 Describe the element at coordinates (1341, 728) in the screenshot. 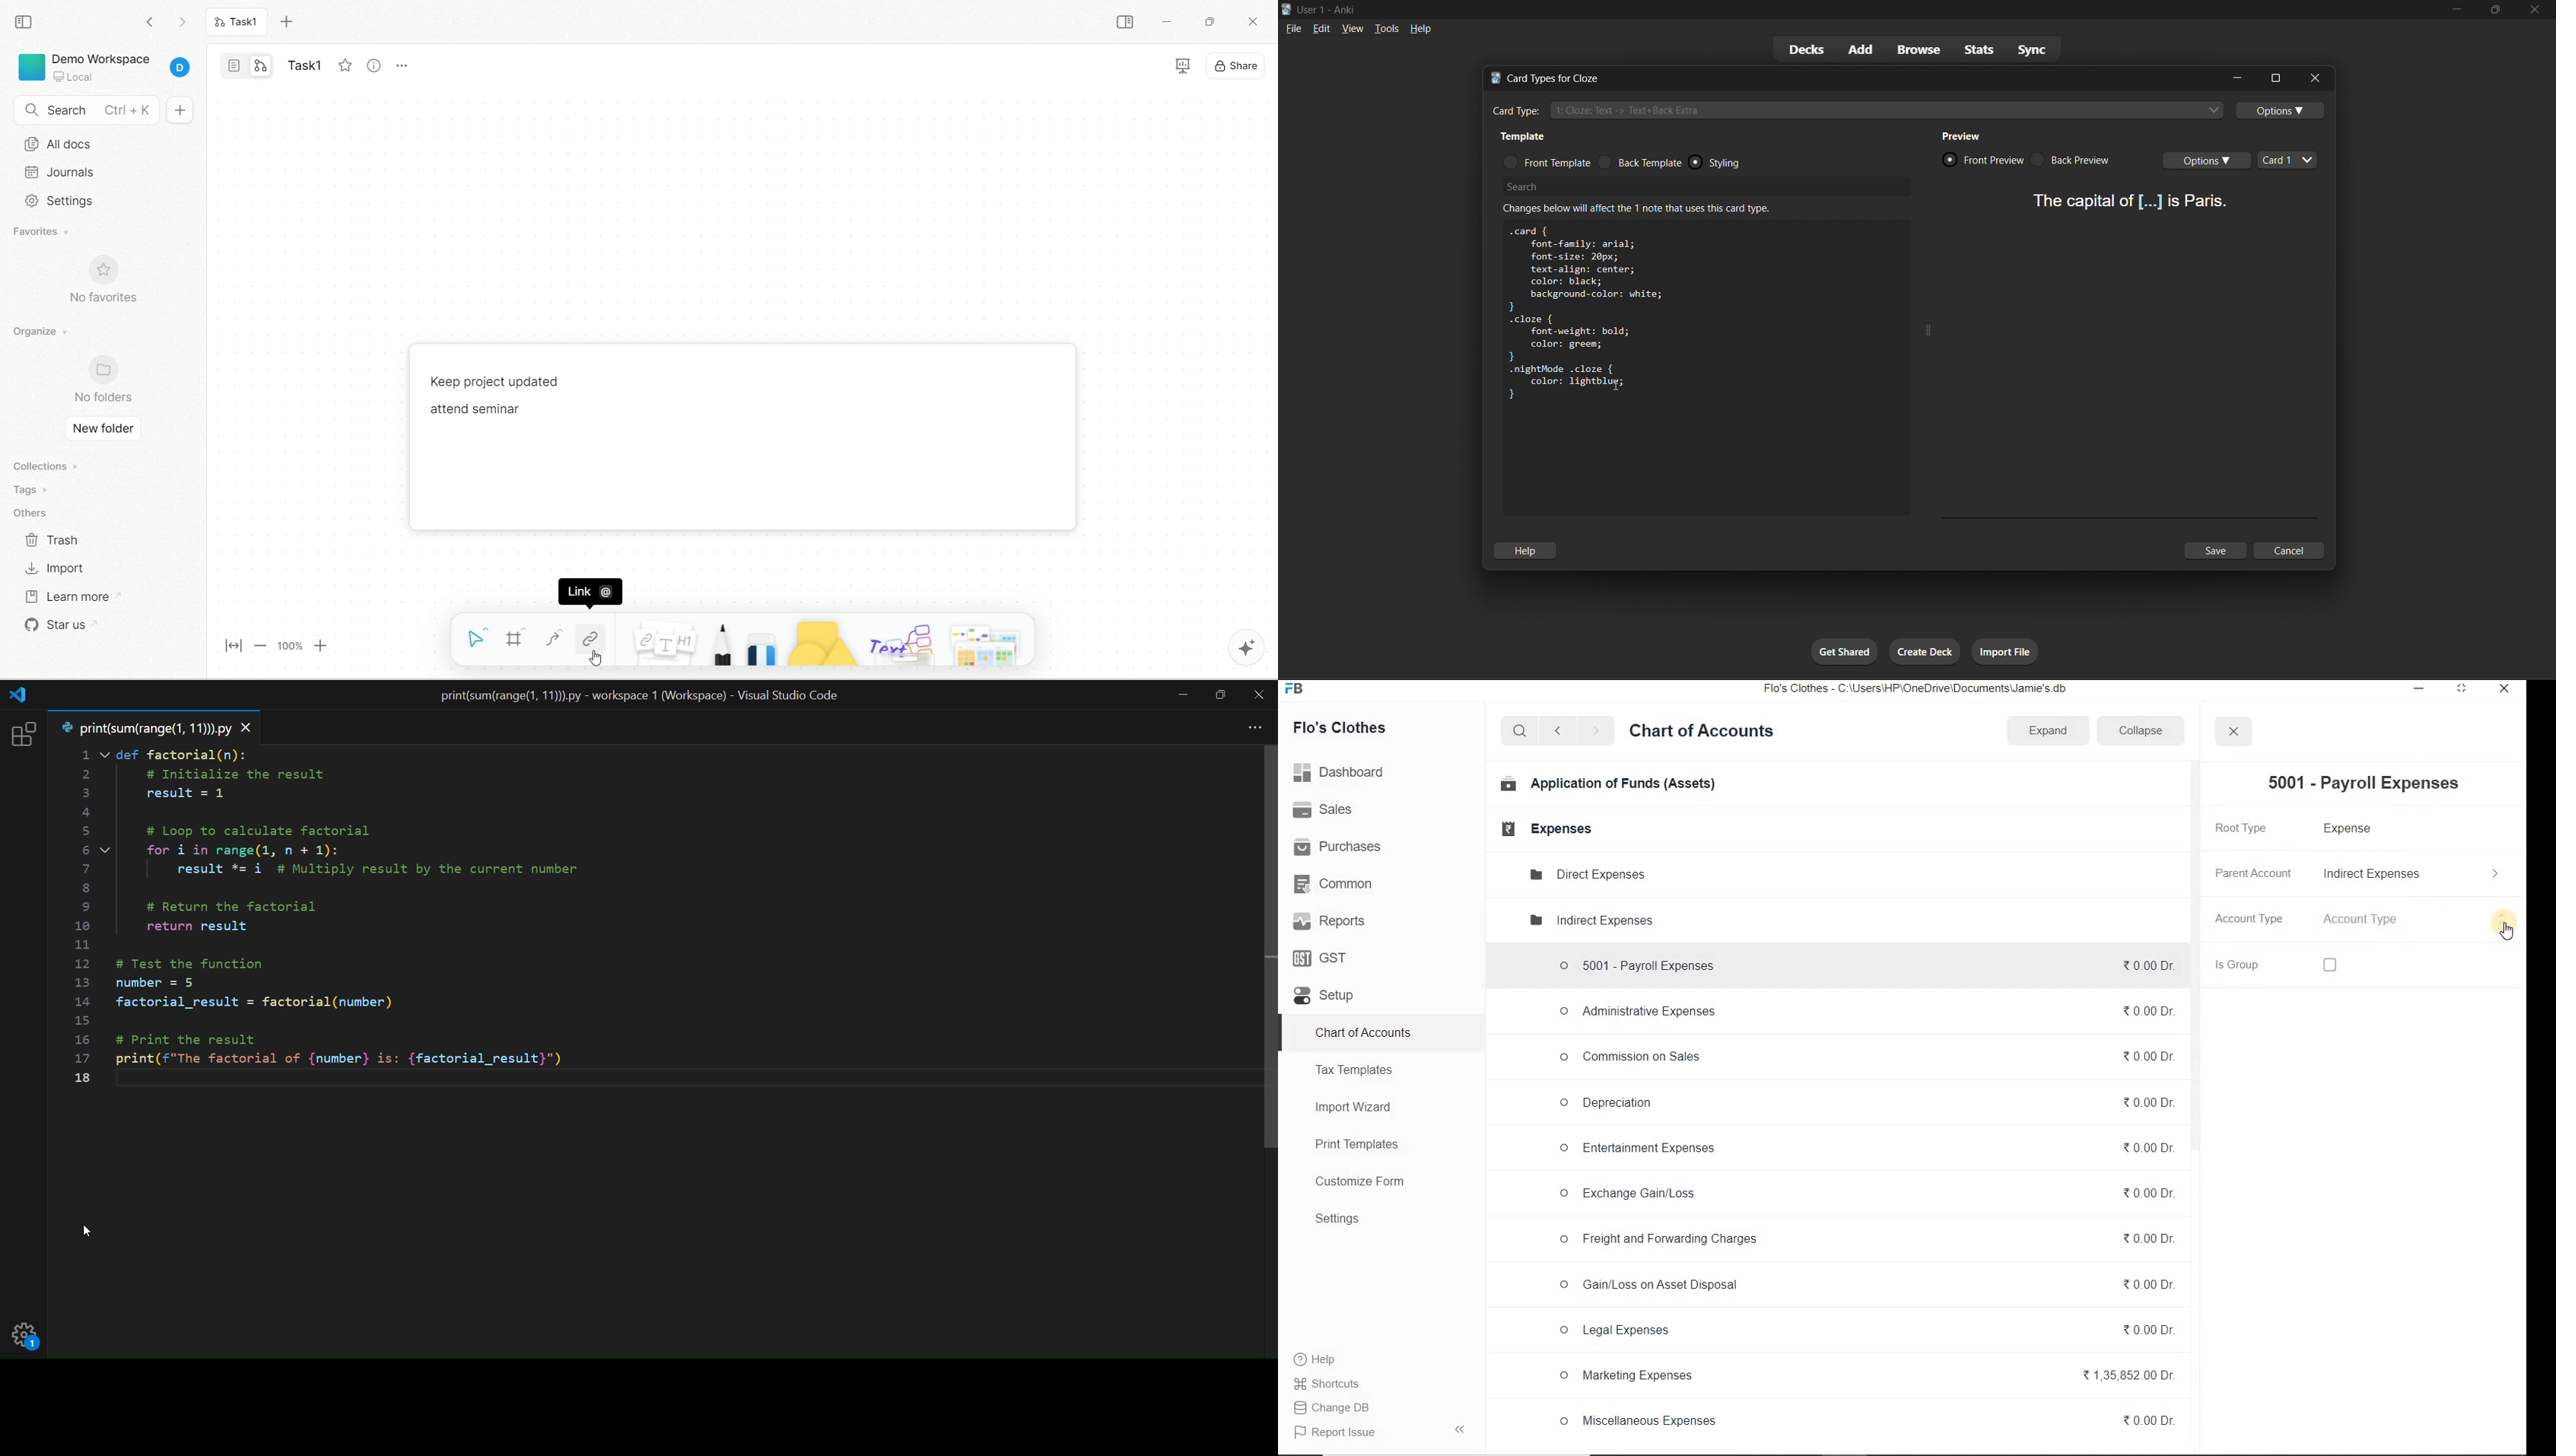

I see `Flo's Clothes` at that location.